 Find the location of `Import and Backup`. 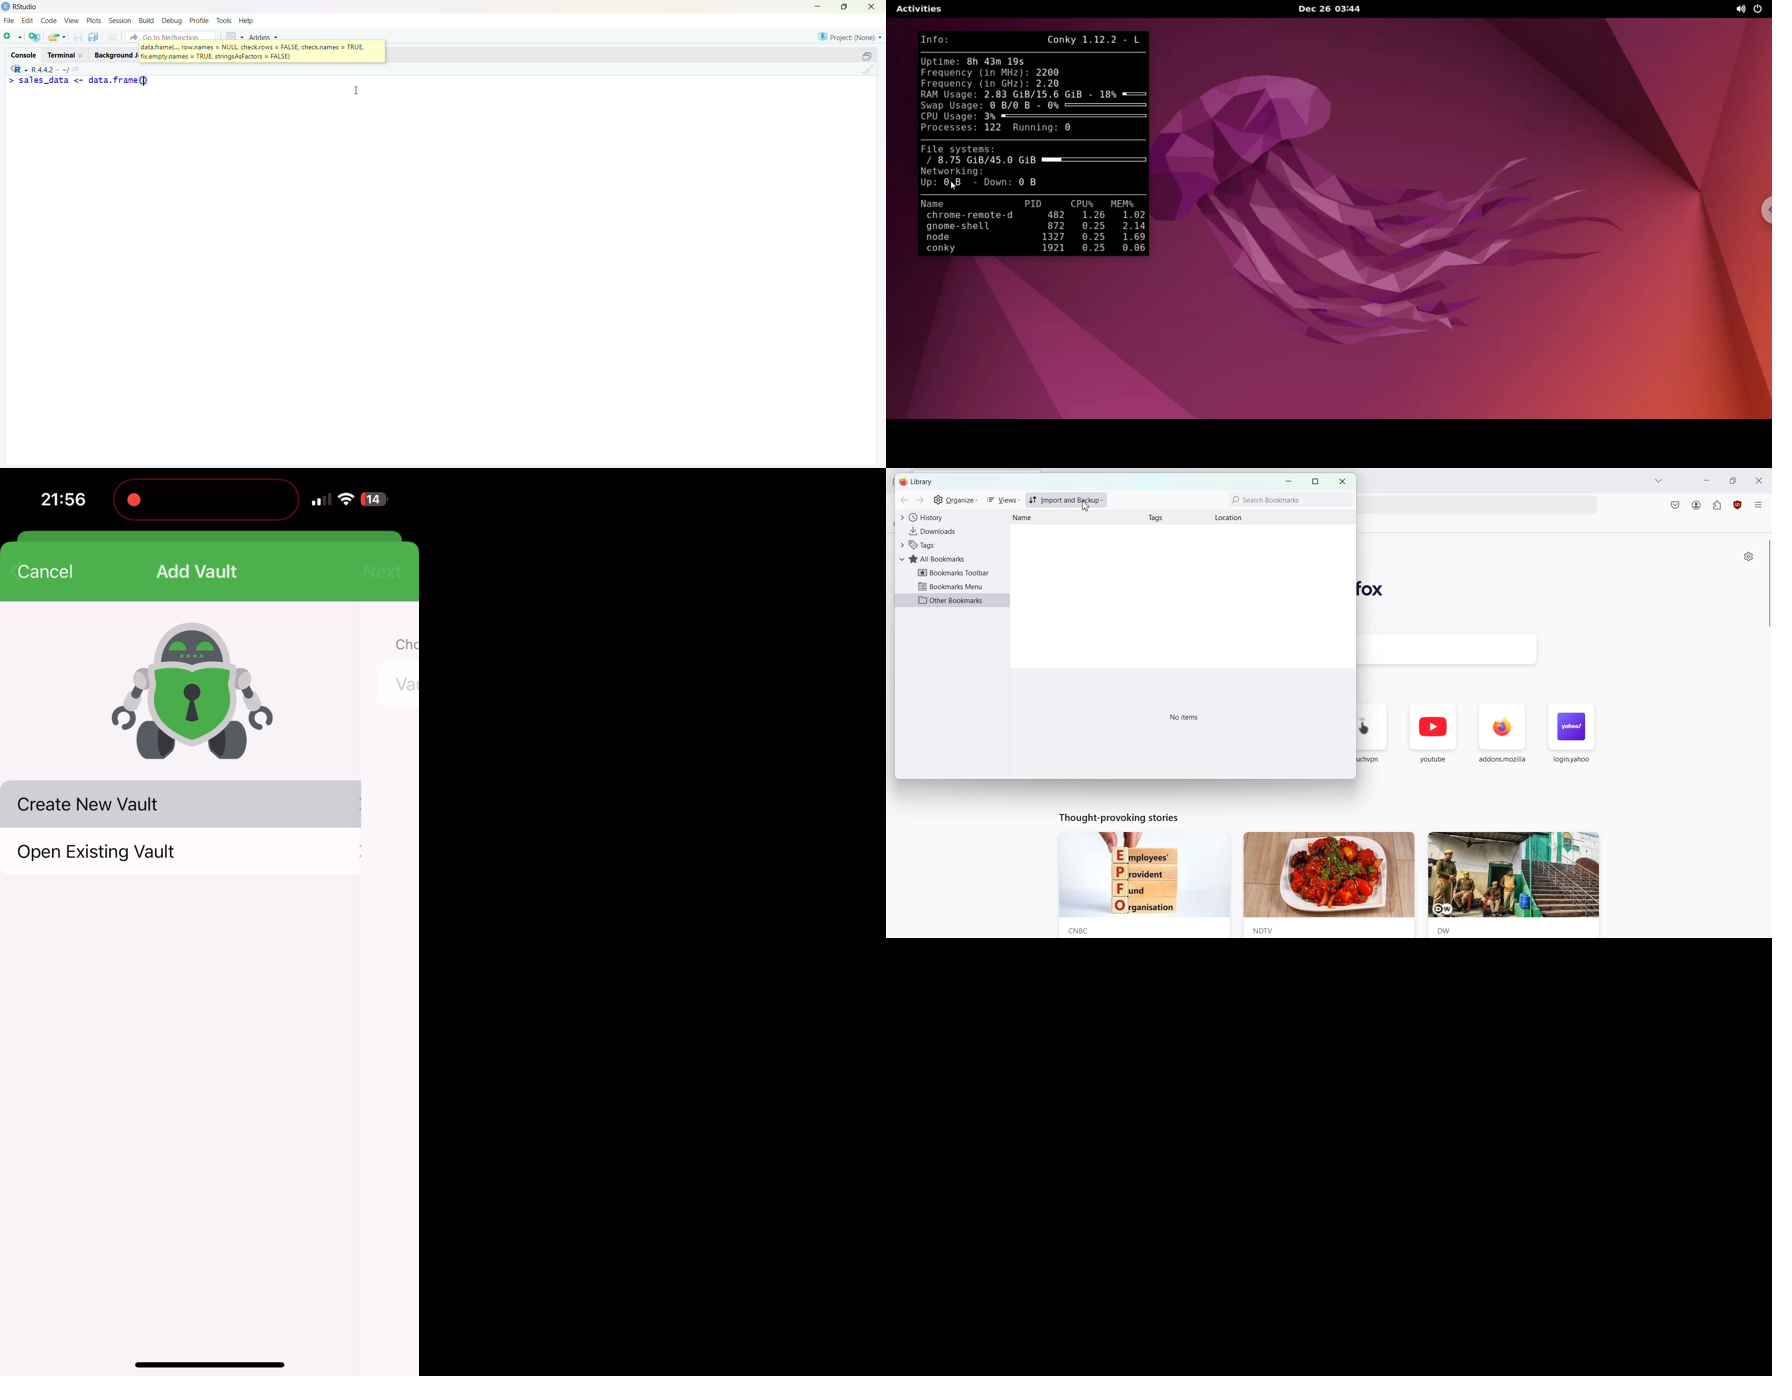

Import and Backup is located at coordinates (1066, 500).